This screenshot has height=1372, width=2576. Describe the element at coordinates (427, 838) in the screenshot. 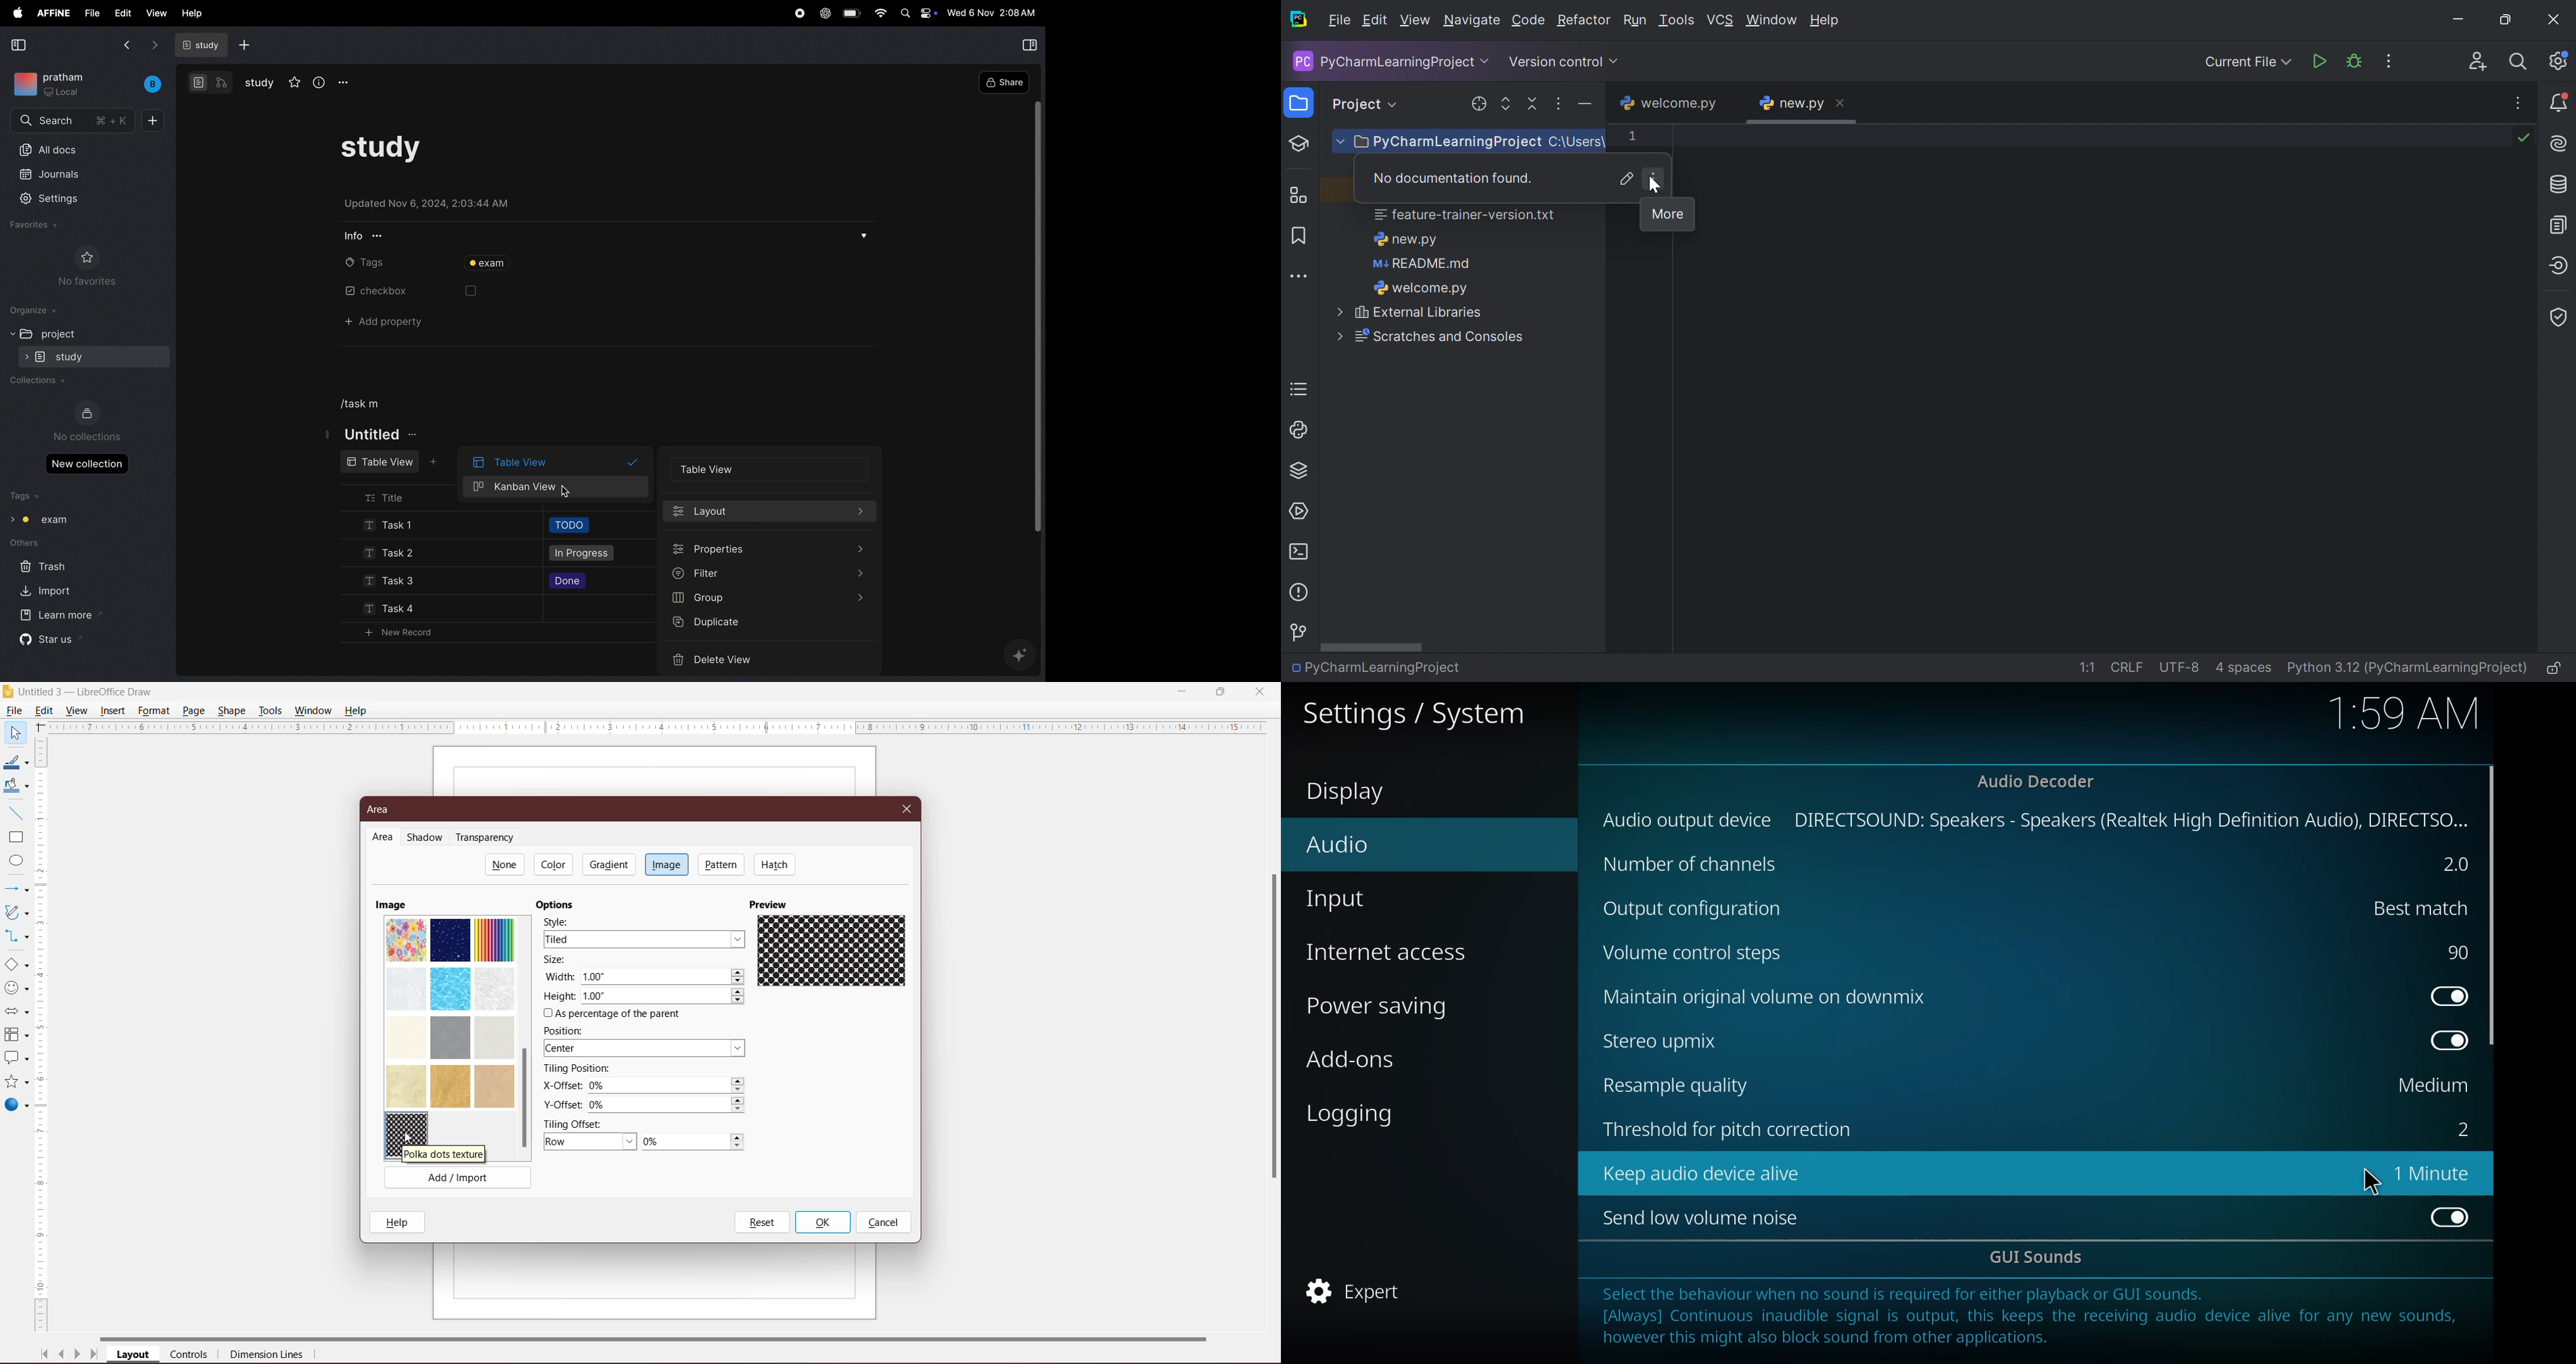

I see `Shadow` at that location.